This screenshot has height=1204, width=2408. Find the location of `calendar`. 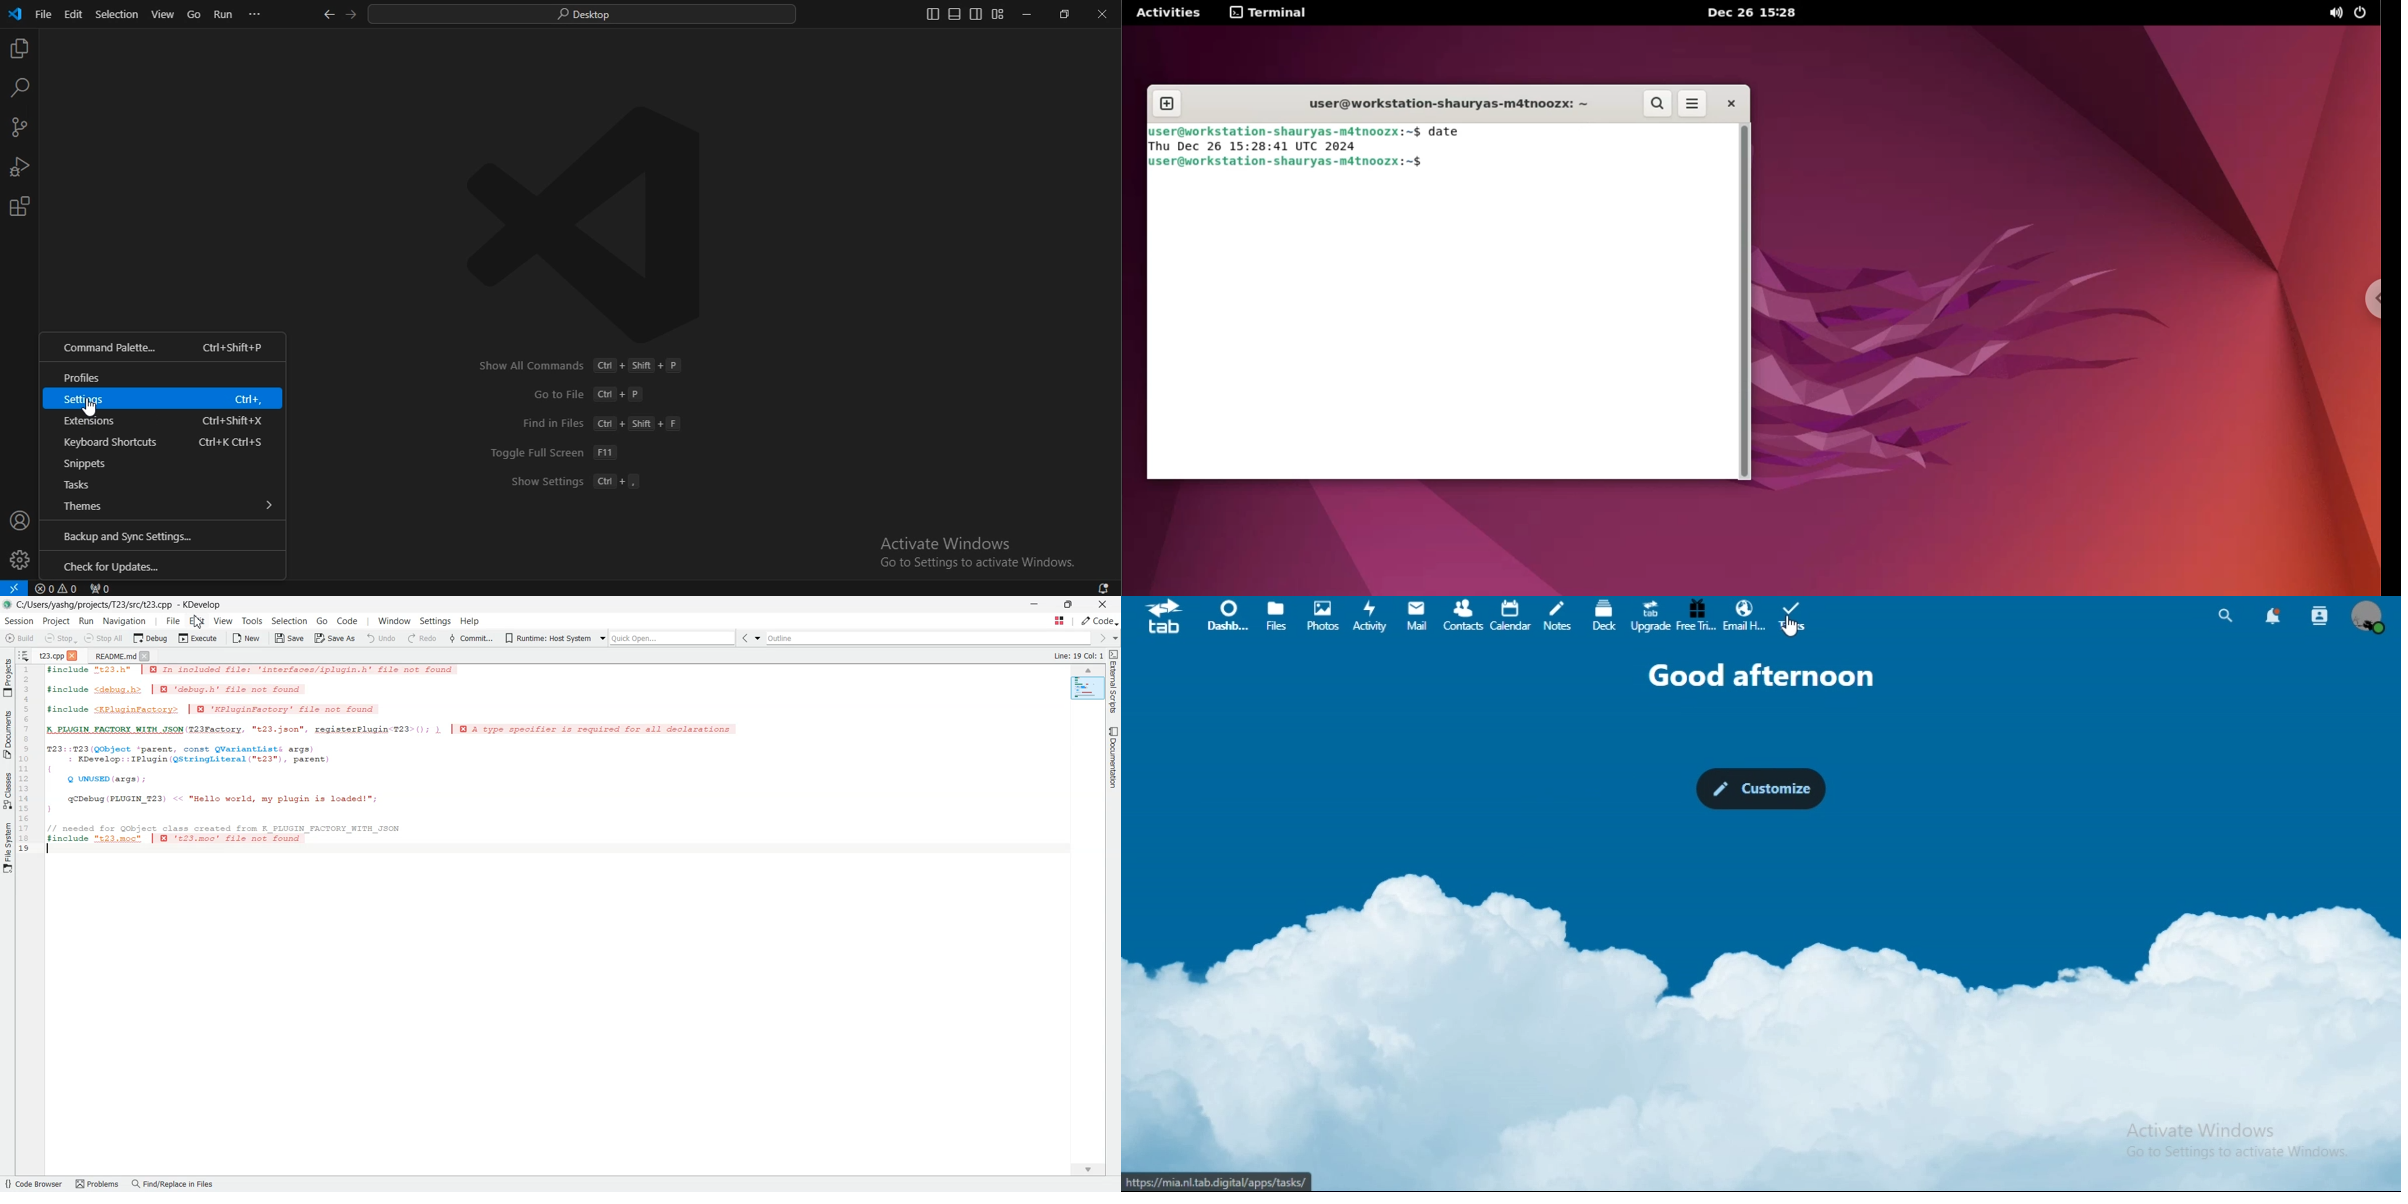

calendar is located at coordinates (1511, 615).